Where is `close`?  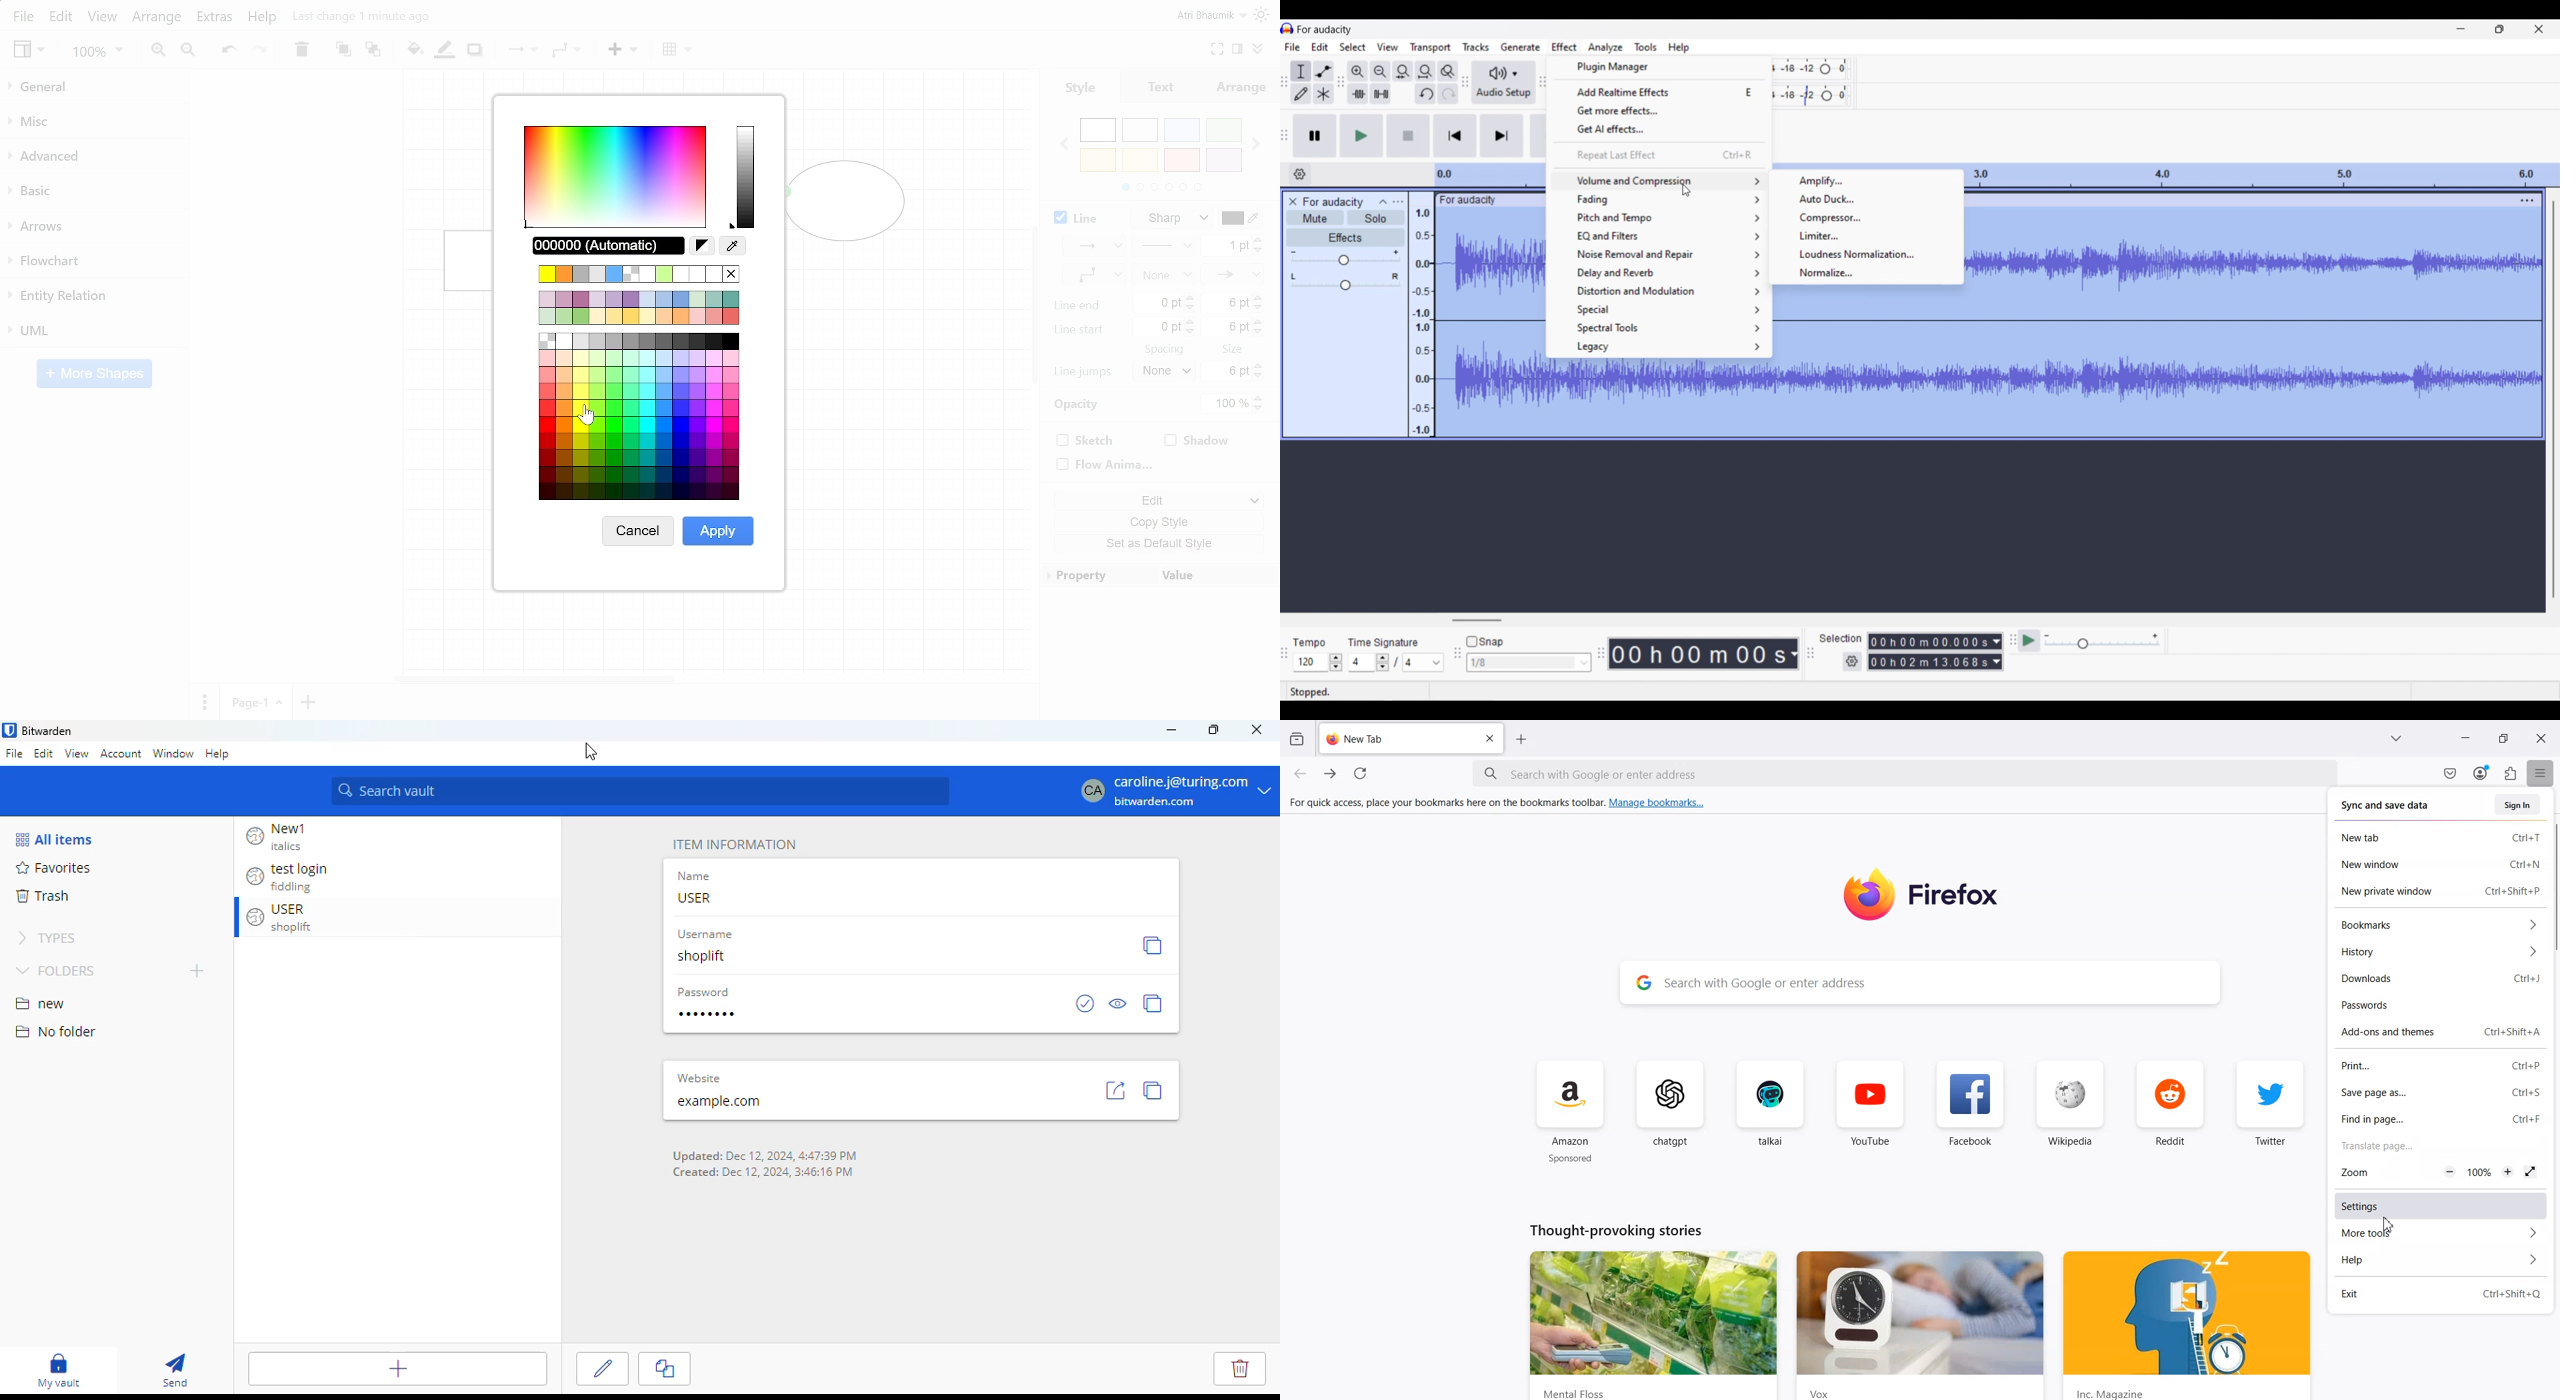
close is located at coordinates (1258, 730).